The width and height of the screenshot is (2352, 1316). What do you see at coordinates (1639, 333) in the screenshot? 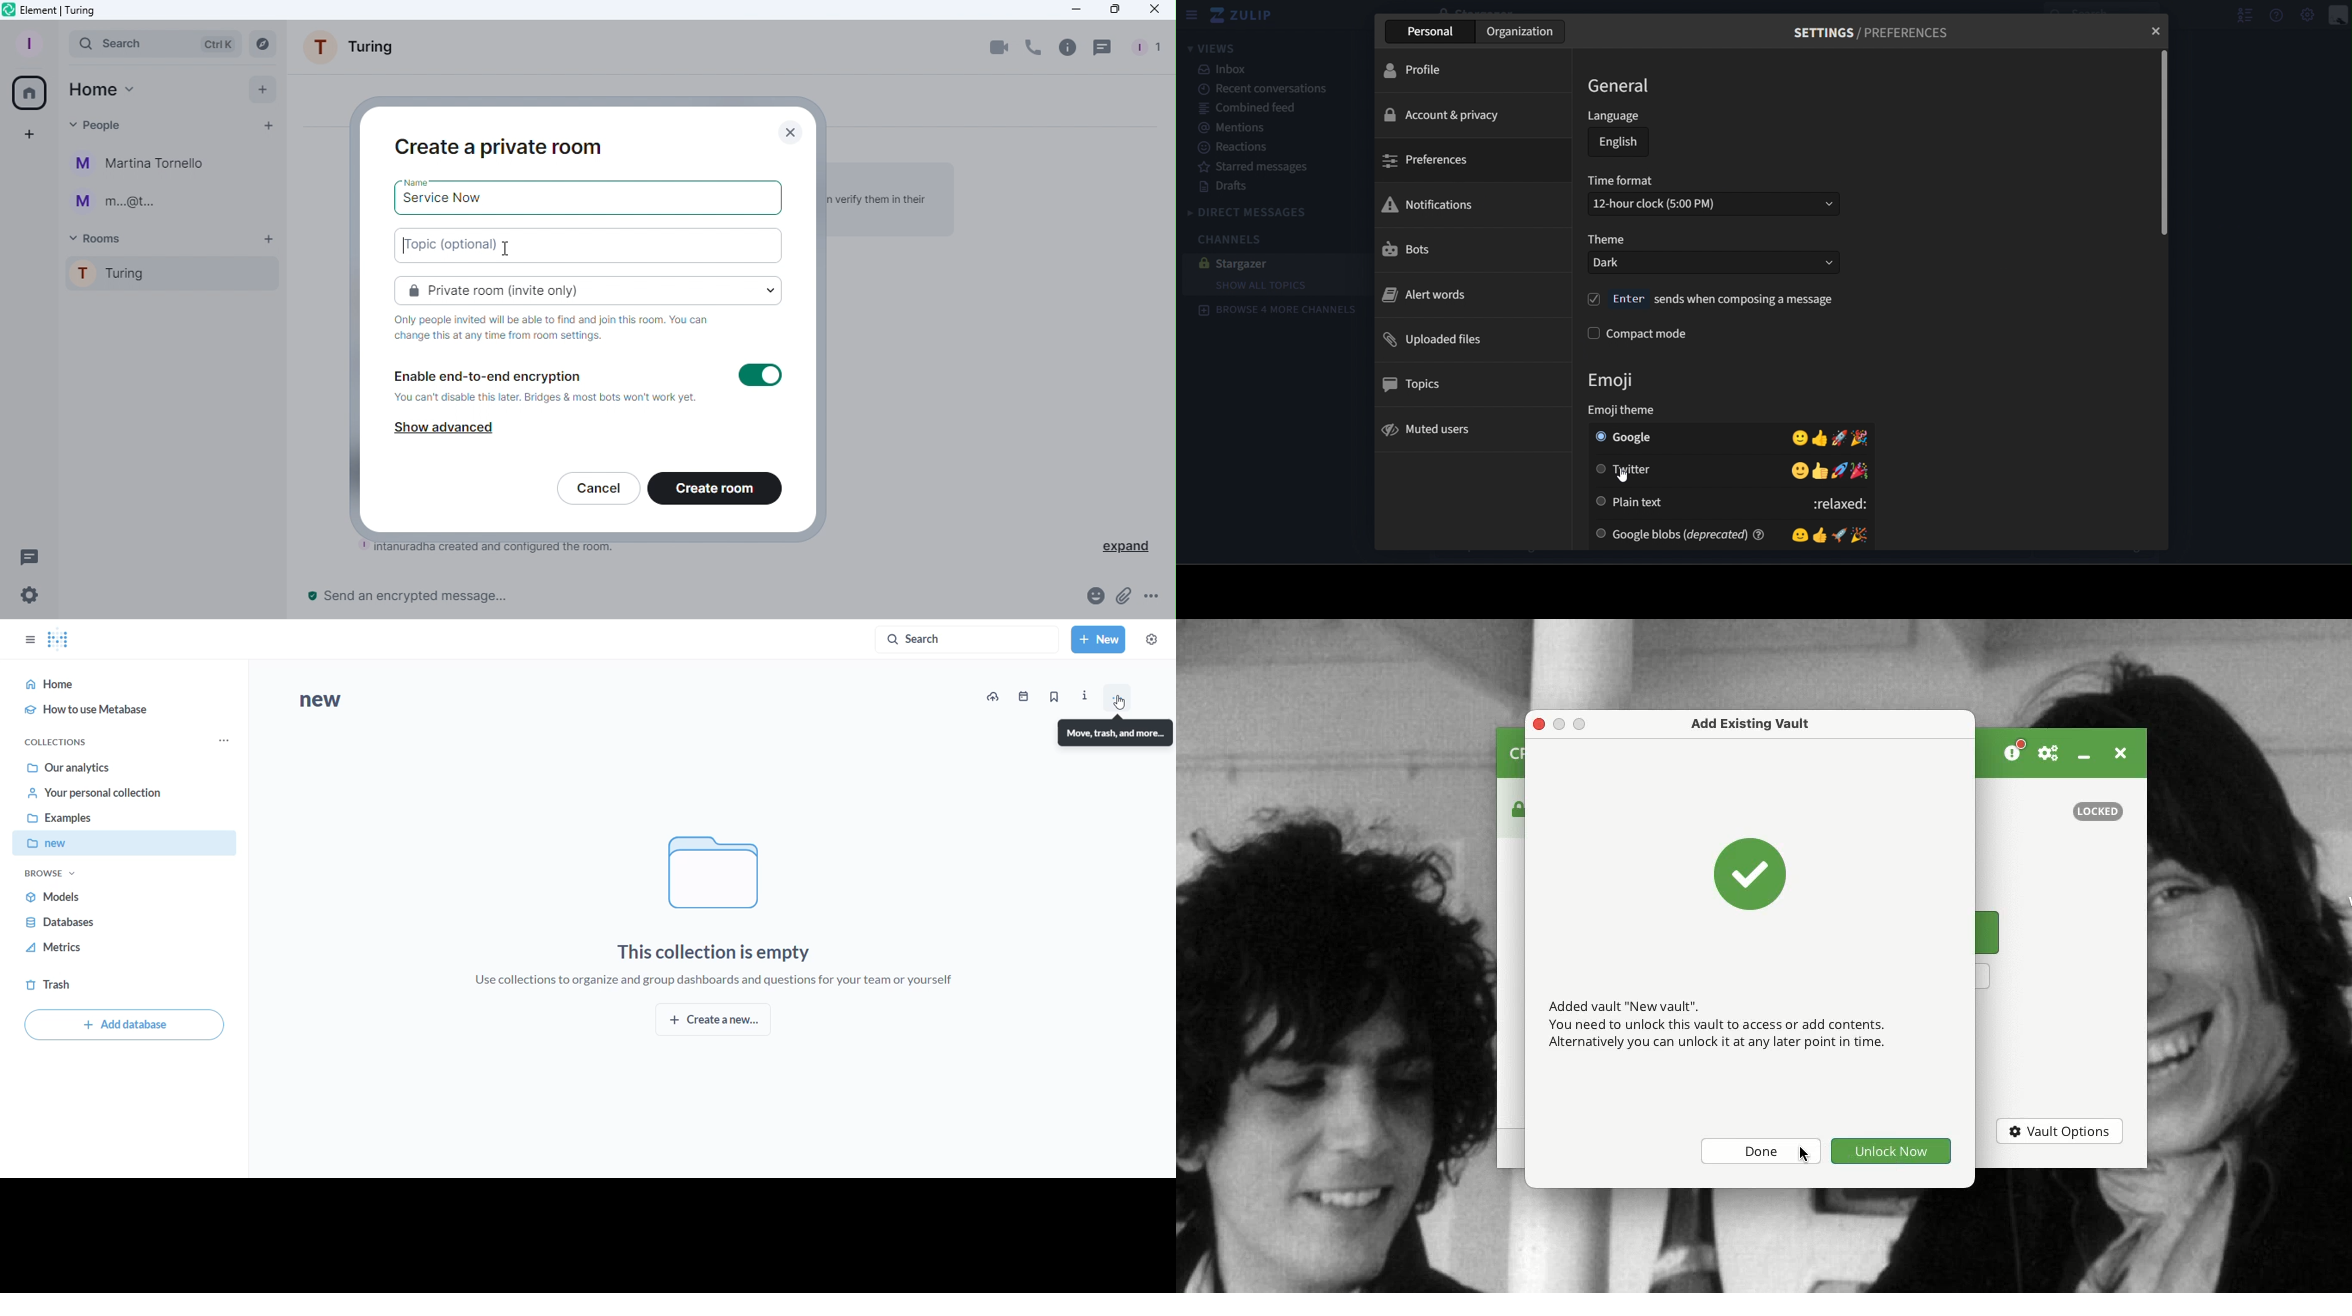
I see `compact mode` at bounding box center [1639, 333].